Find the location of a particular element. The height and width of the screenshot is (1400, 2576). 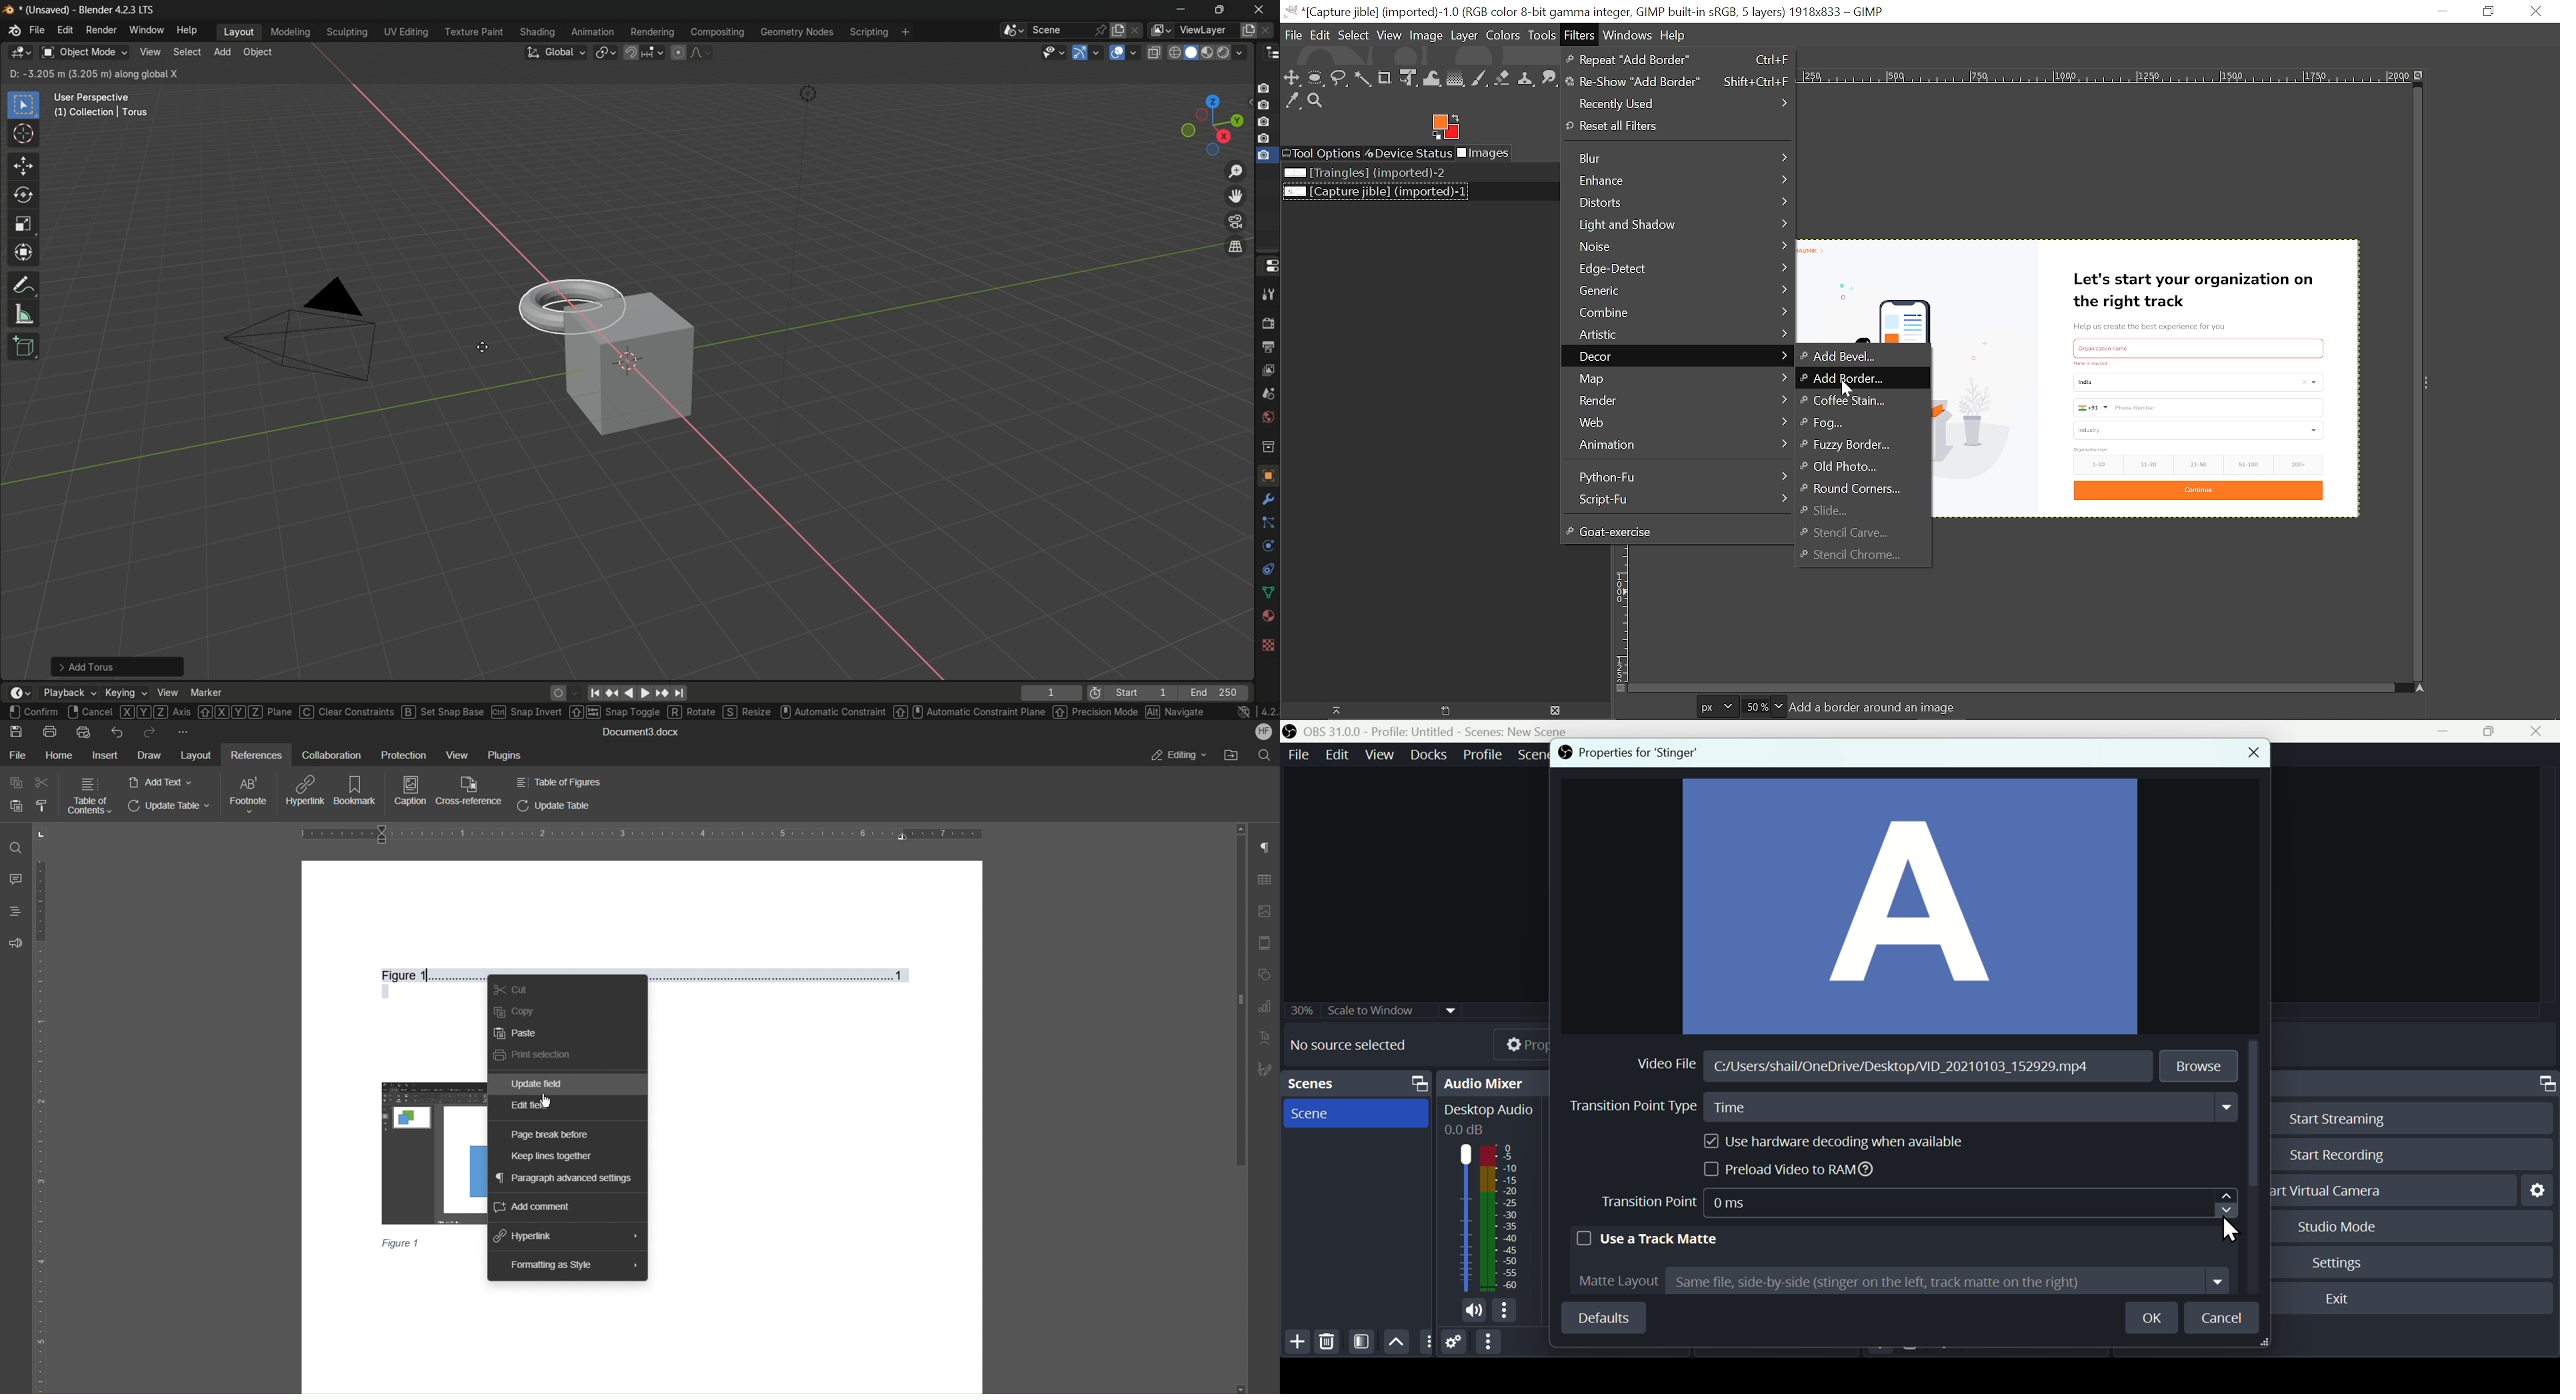

more options is located at coordinates (1507, 1312).